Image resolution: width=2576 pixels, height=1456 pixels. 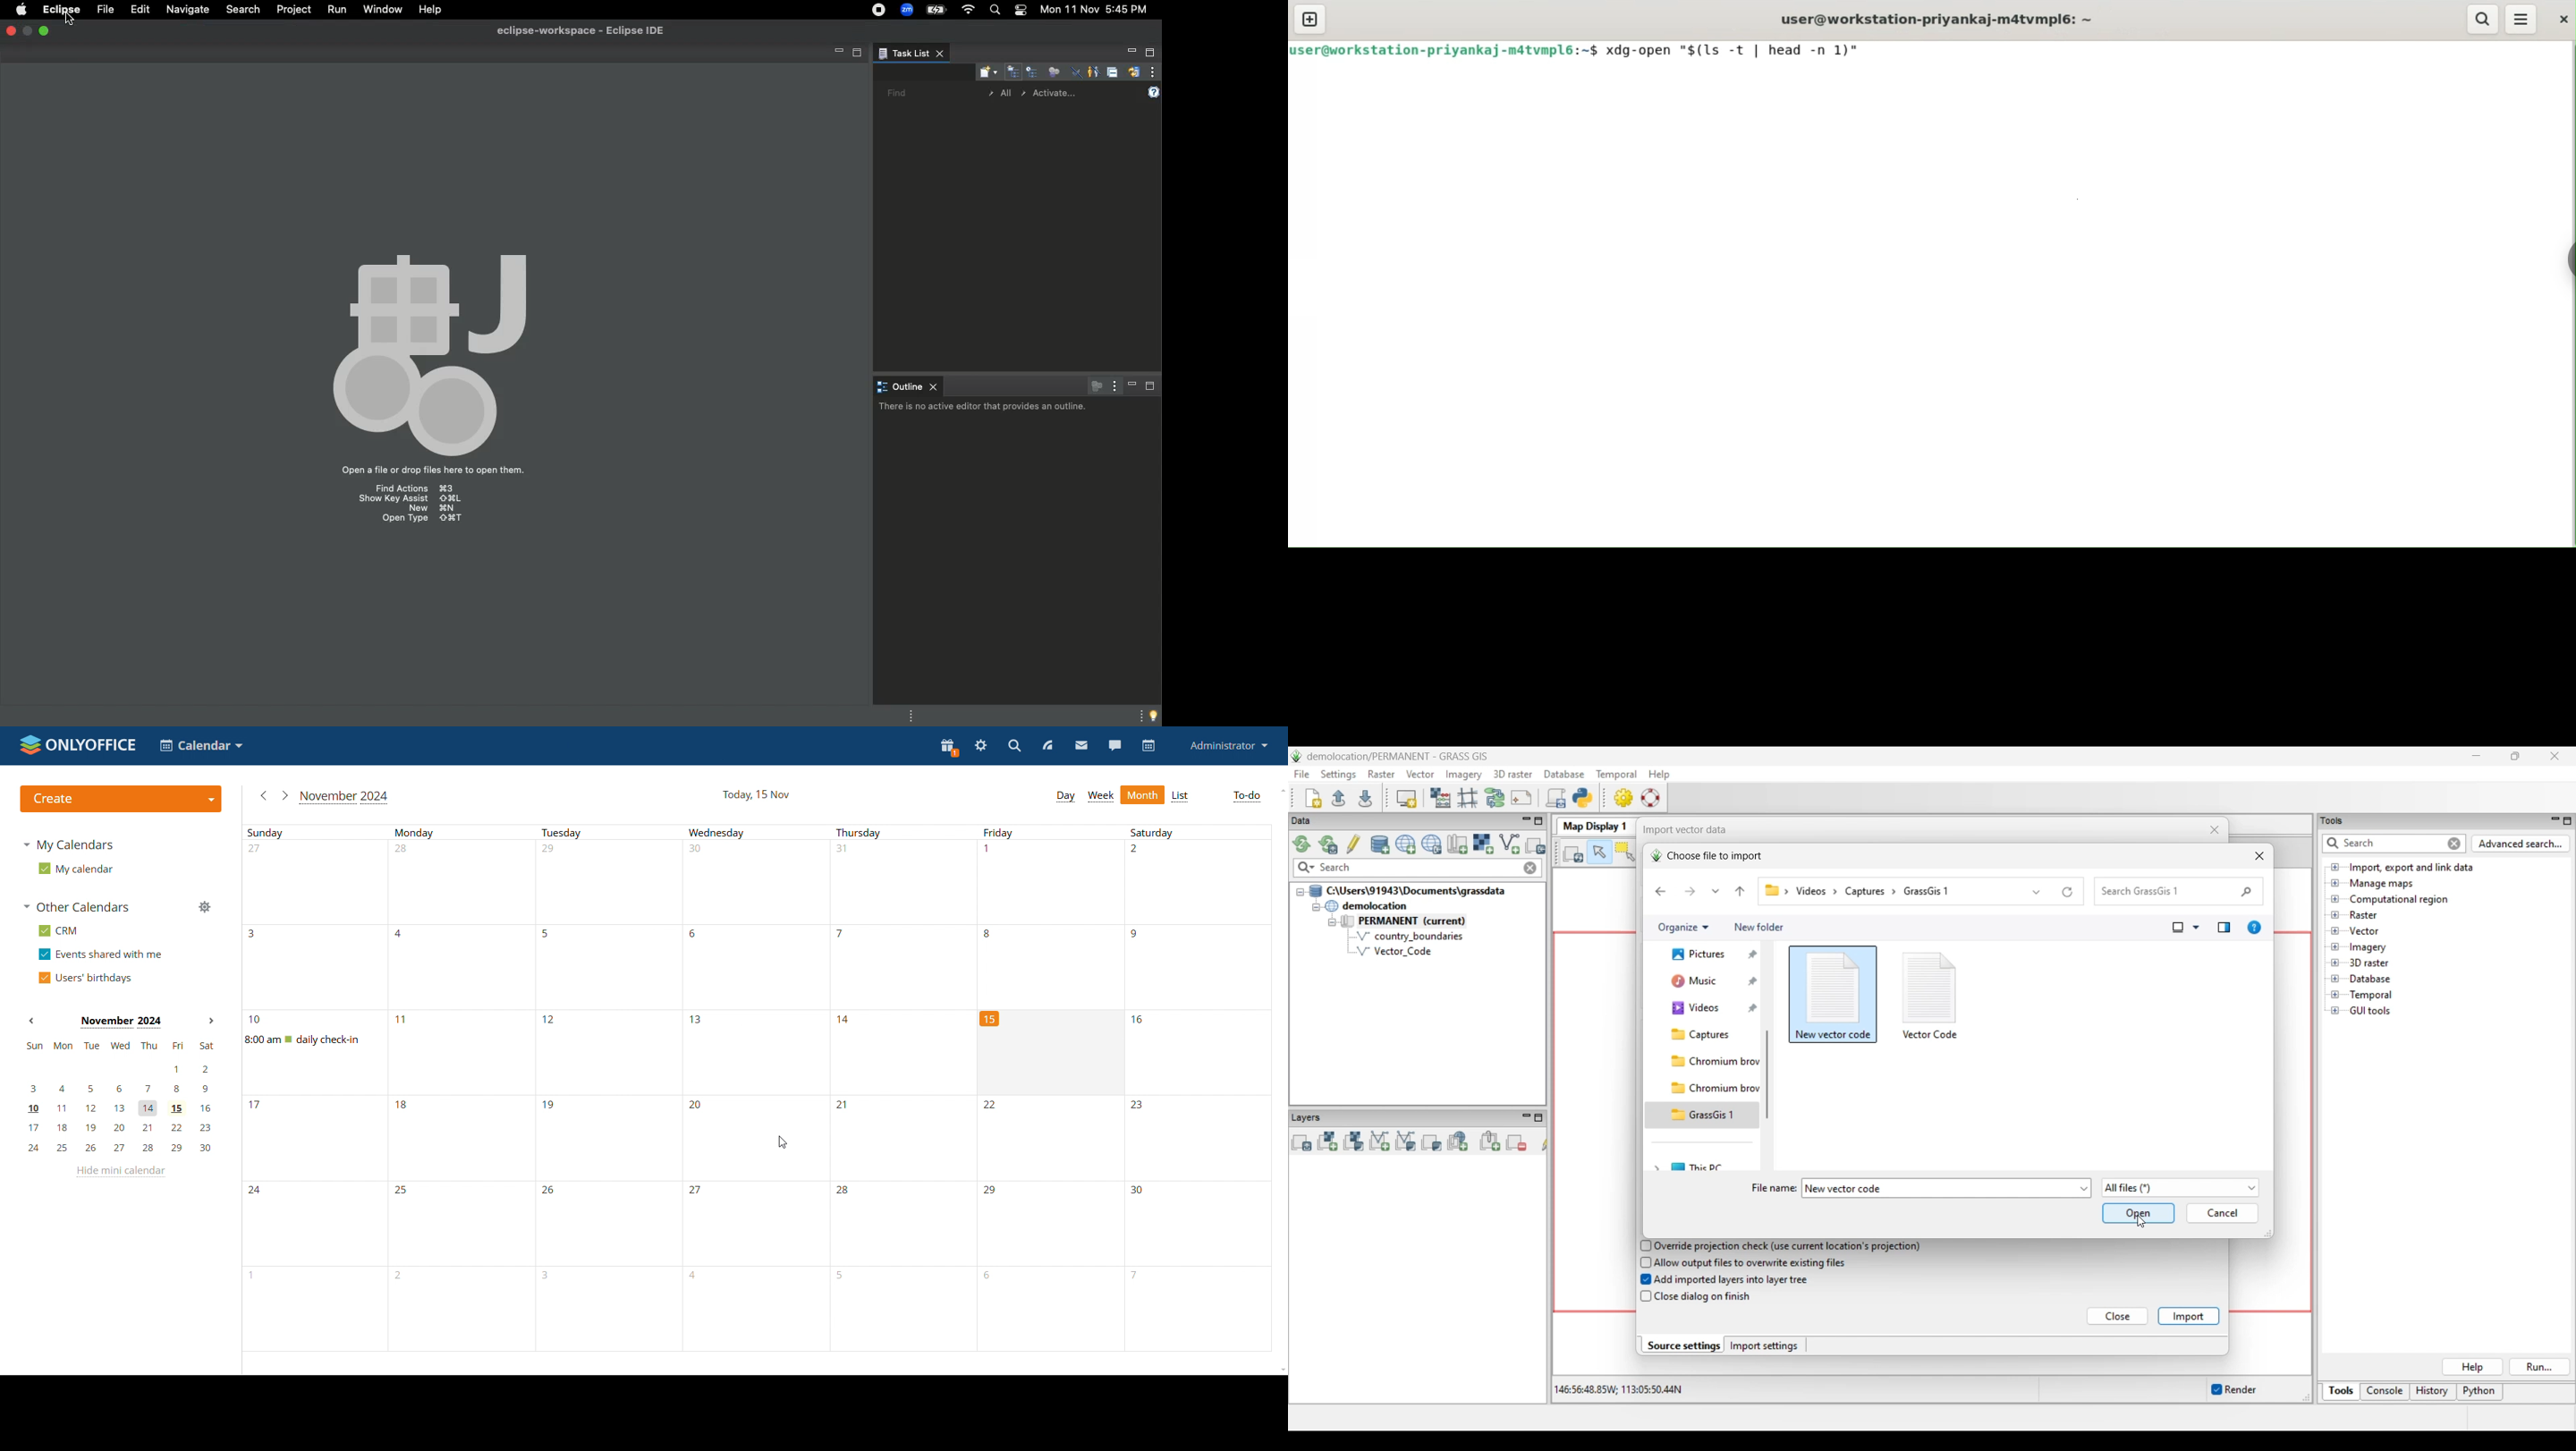 What do you see at coordinates (284, 796) in the screenshot?
I see `next month` at bounding box center [284, 796].